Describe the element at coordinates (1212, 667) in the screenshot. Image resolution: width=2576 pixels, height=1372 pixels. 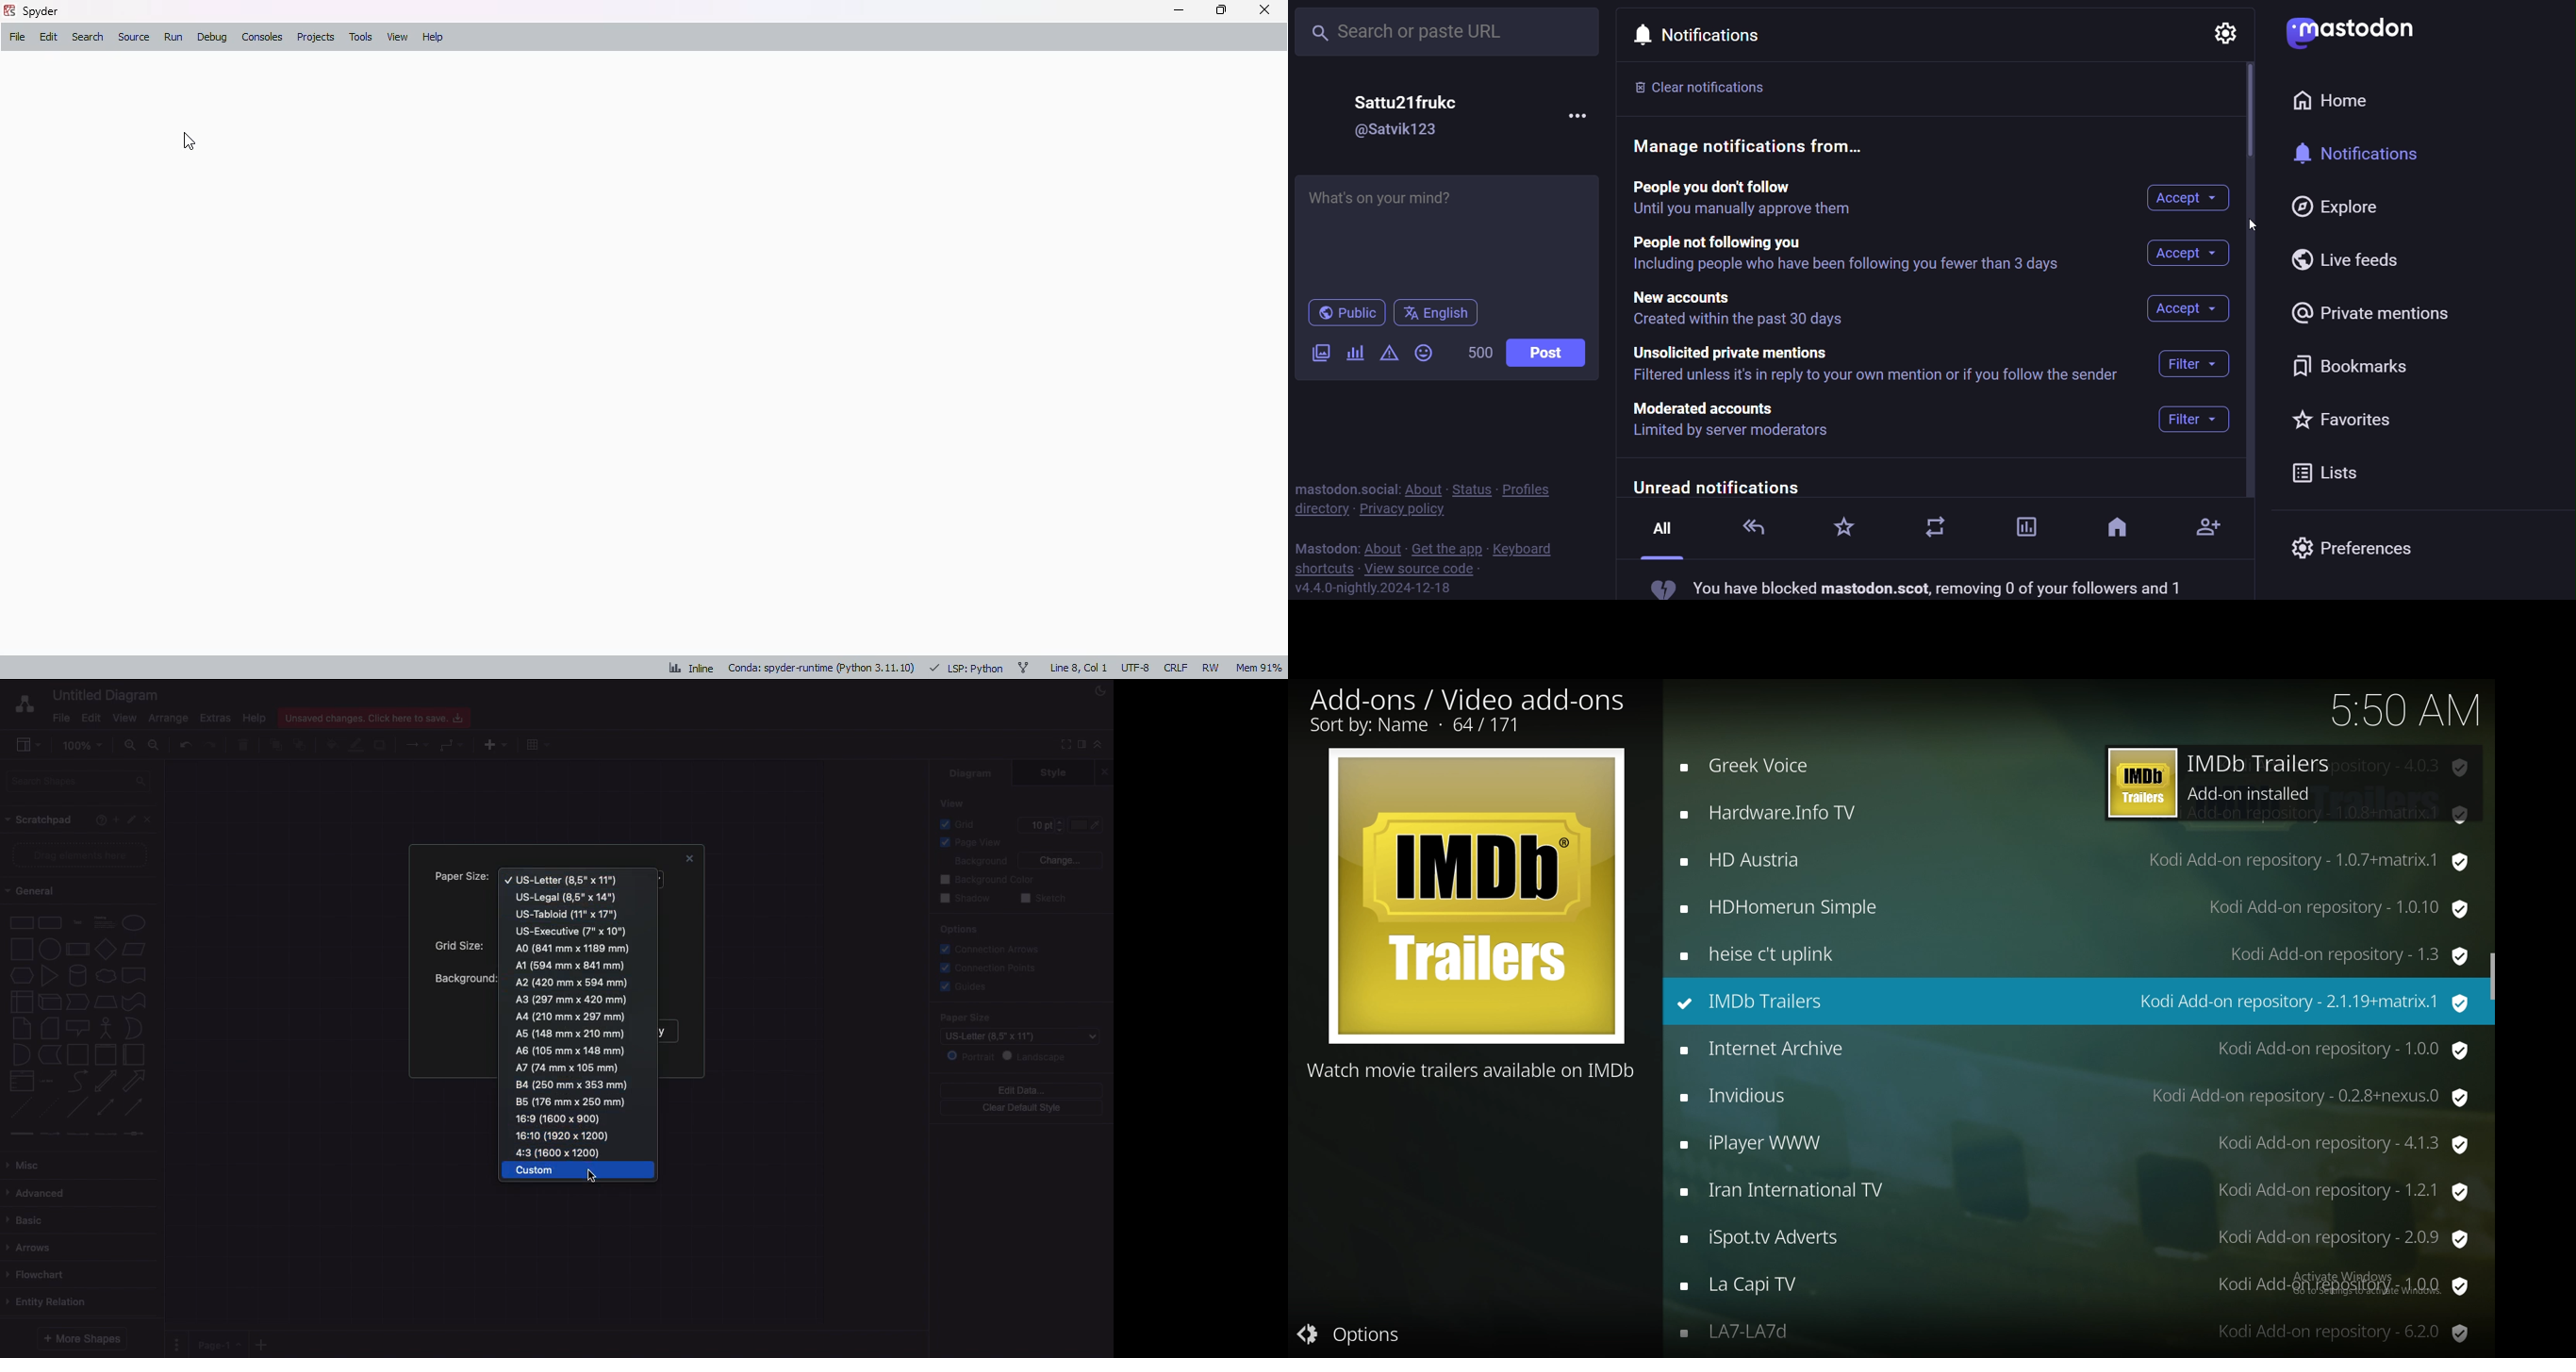
I see `RW` at that location.